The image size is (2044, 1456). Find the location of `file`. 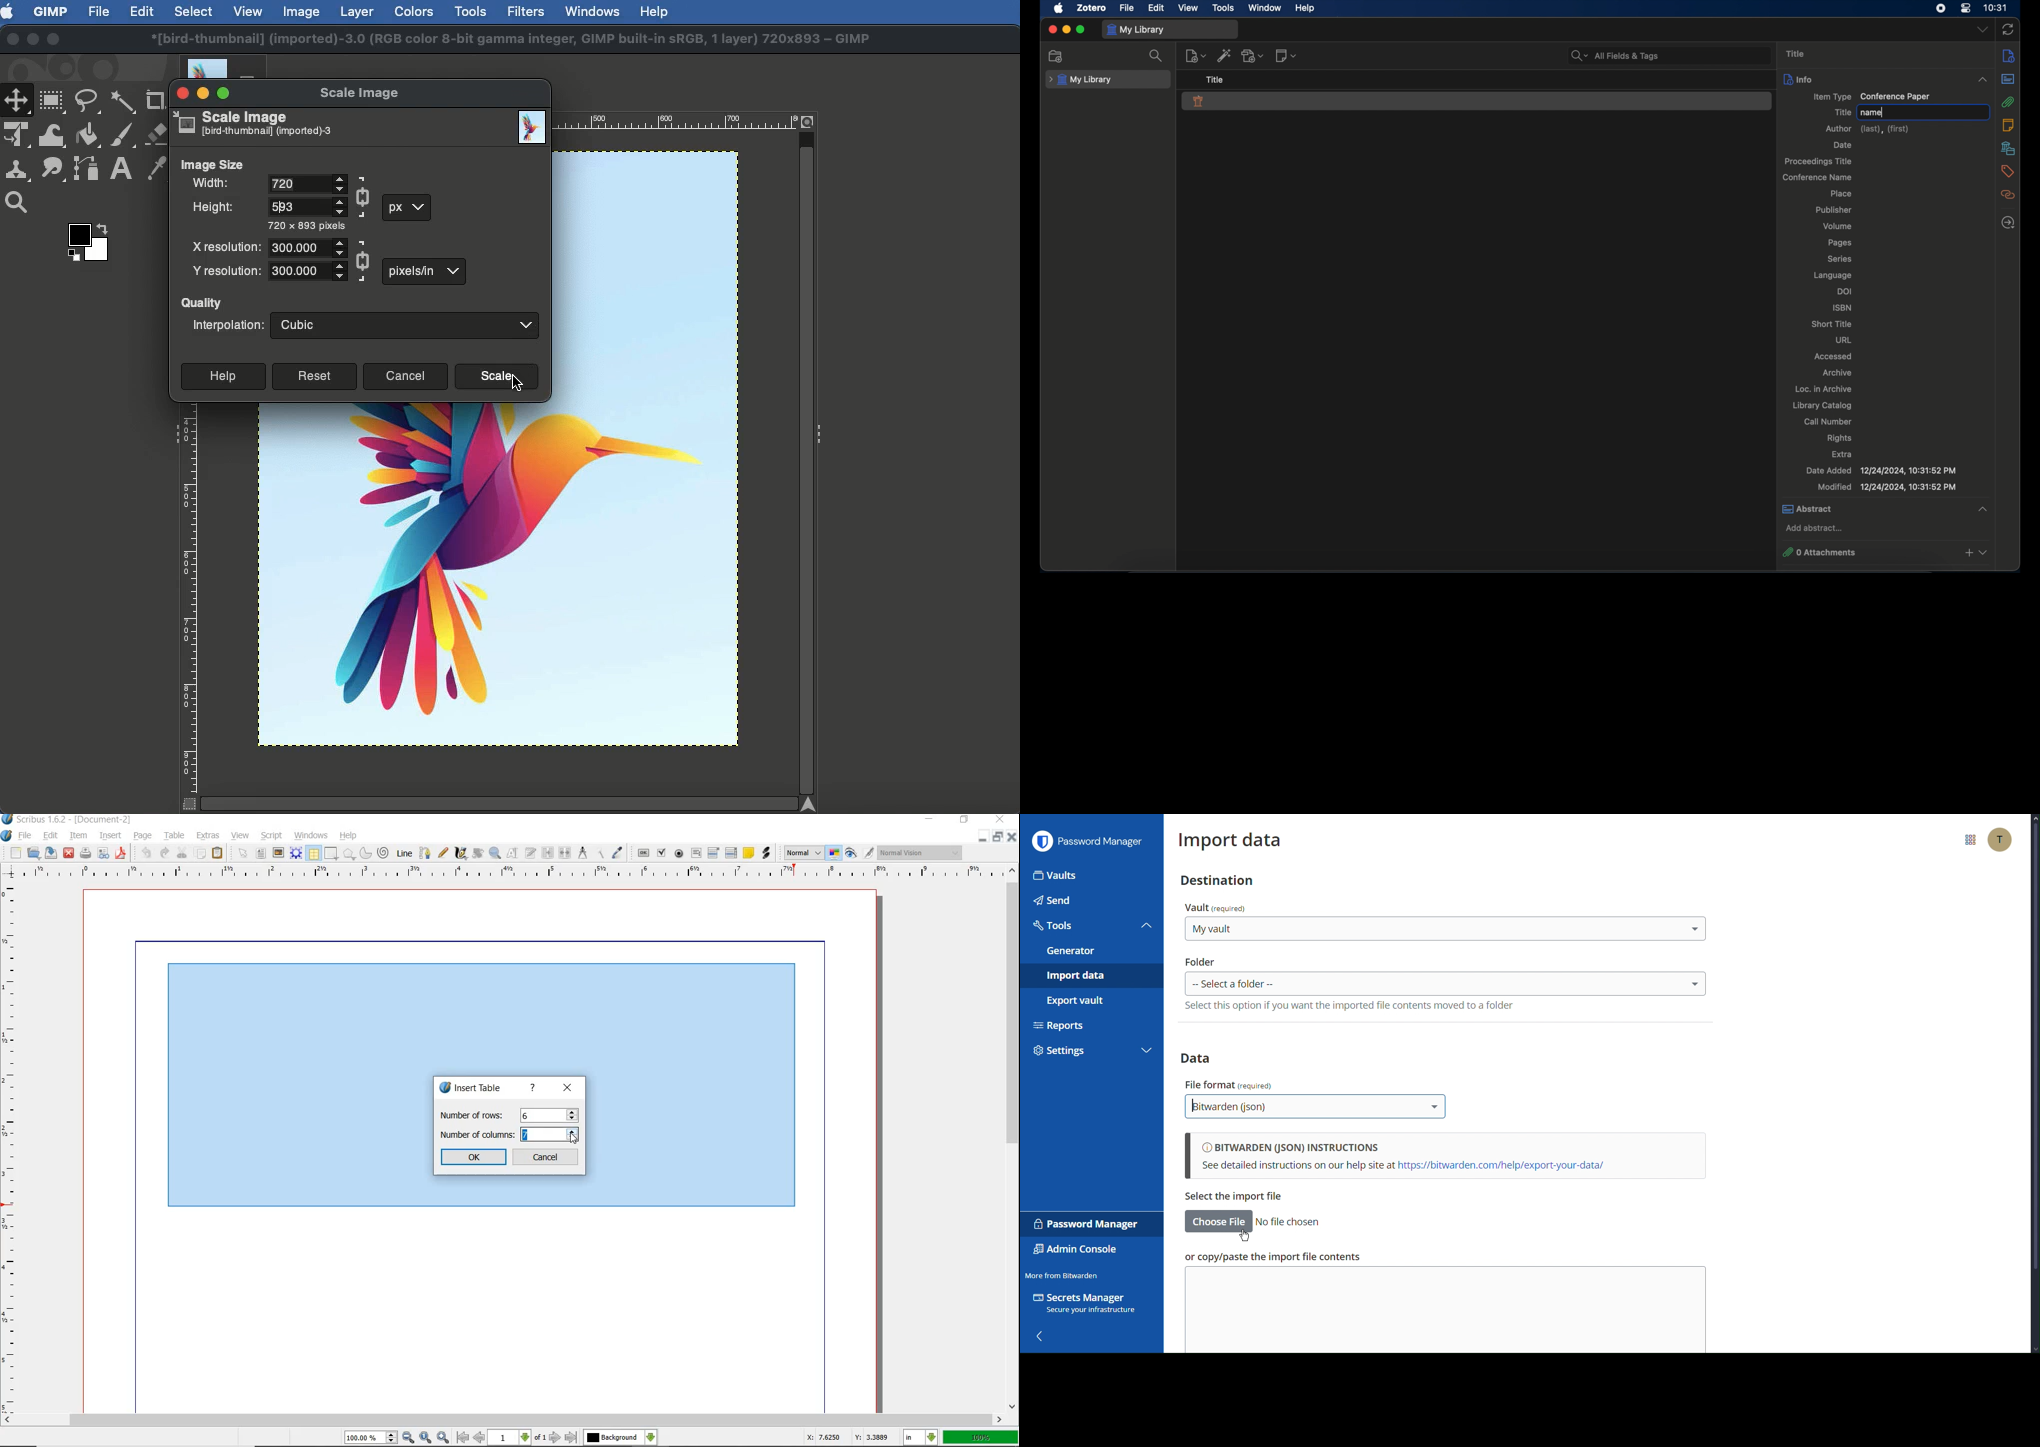

file is located at coordinates (1126, 8).